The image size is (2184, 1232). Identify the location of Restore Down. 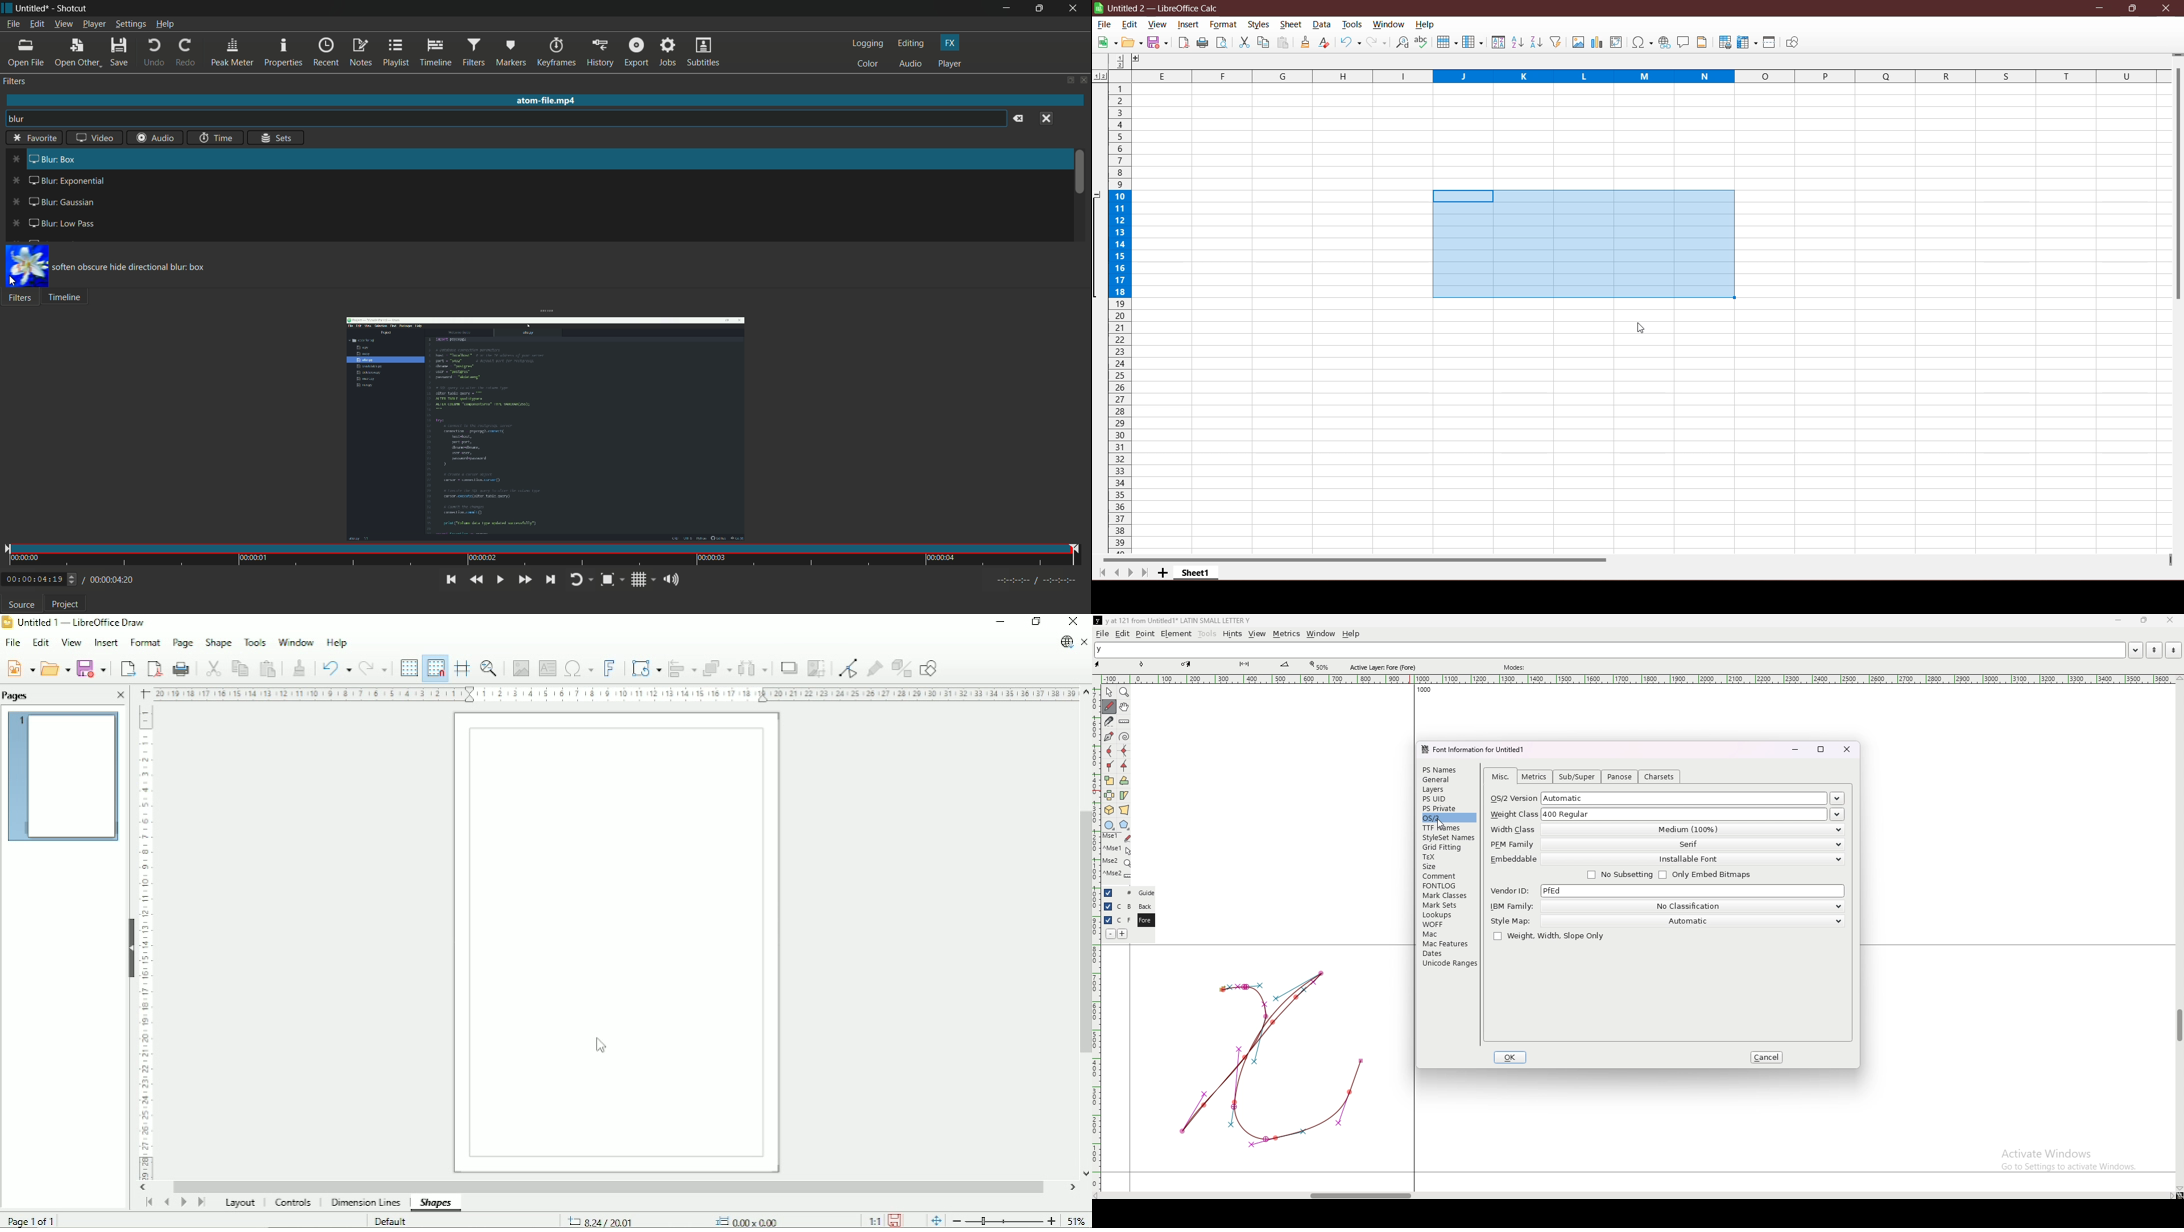
(2132, 8).